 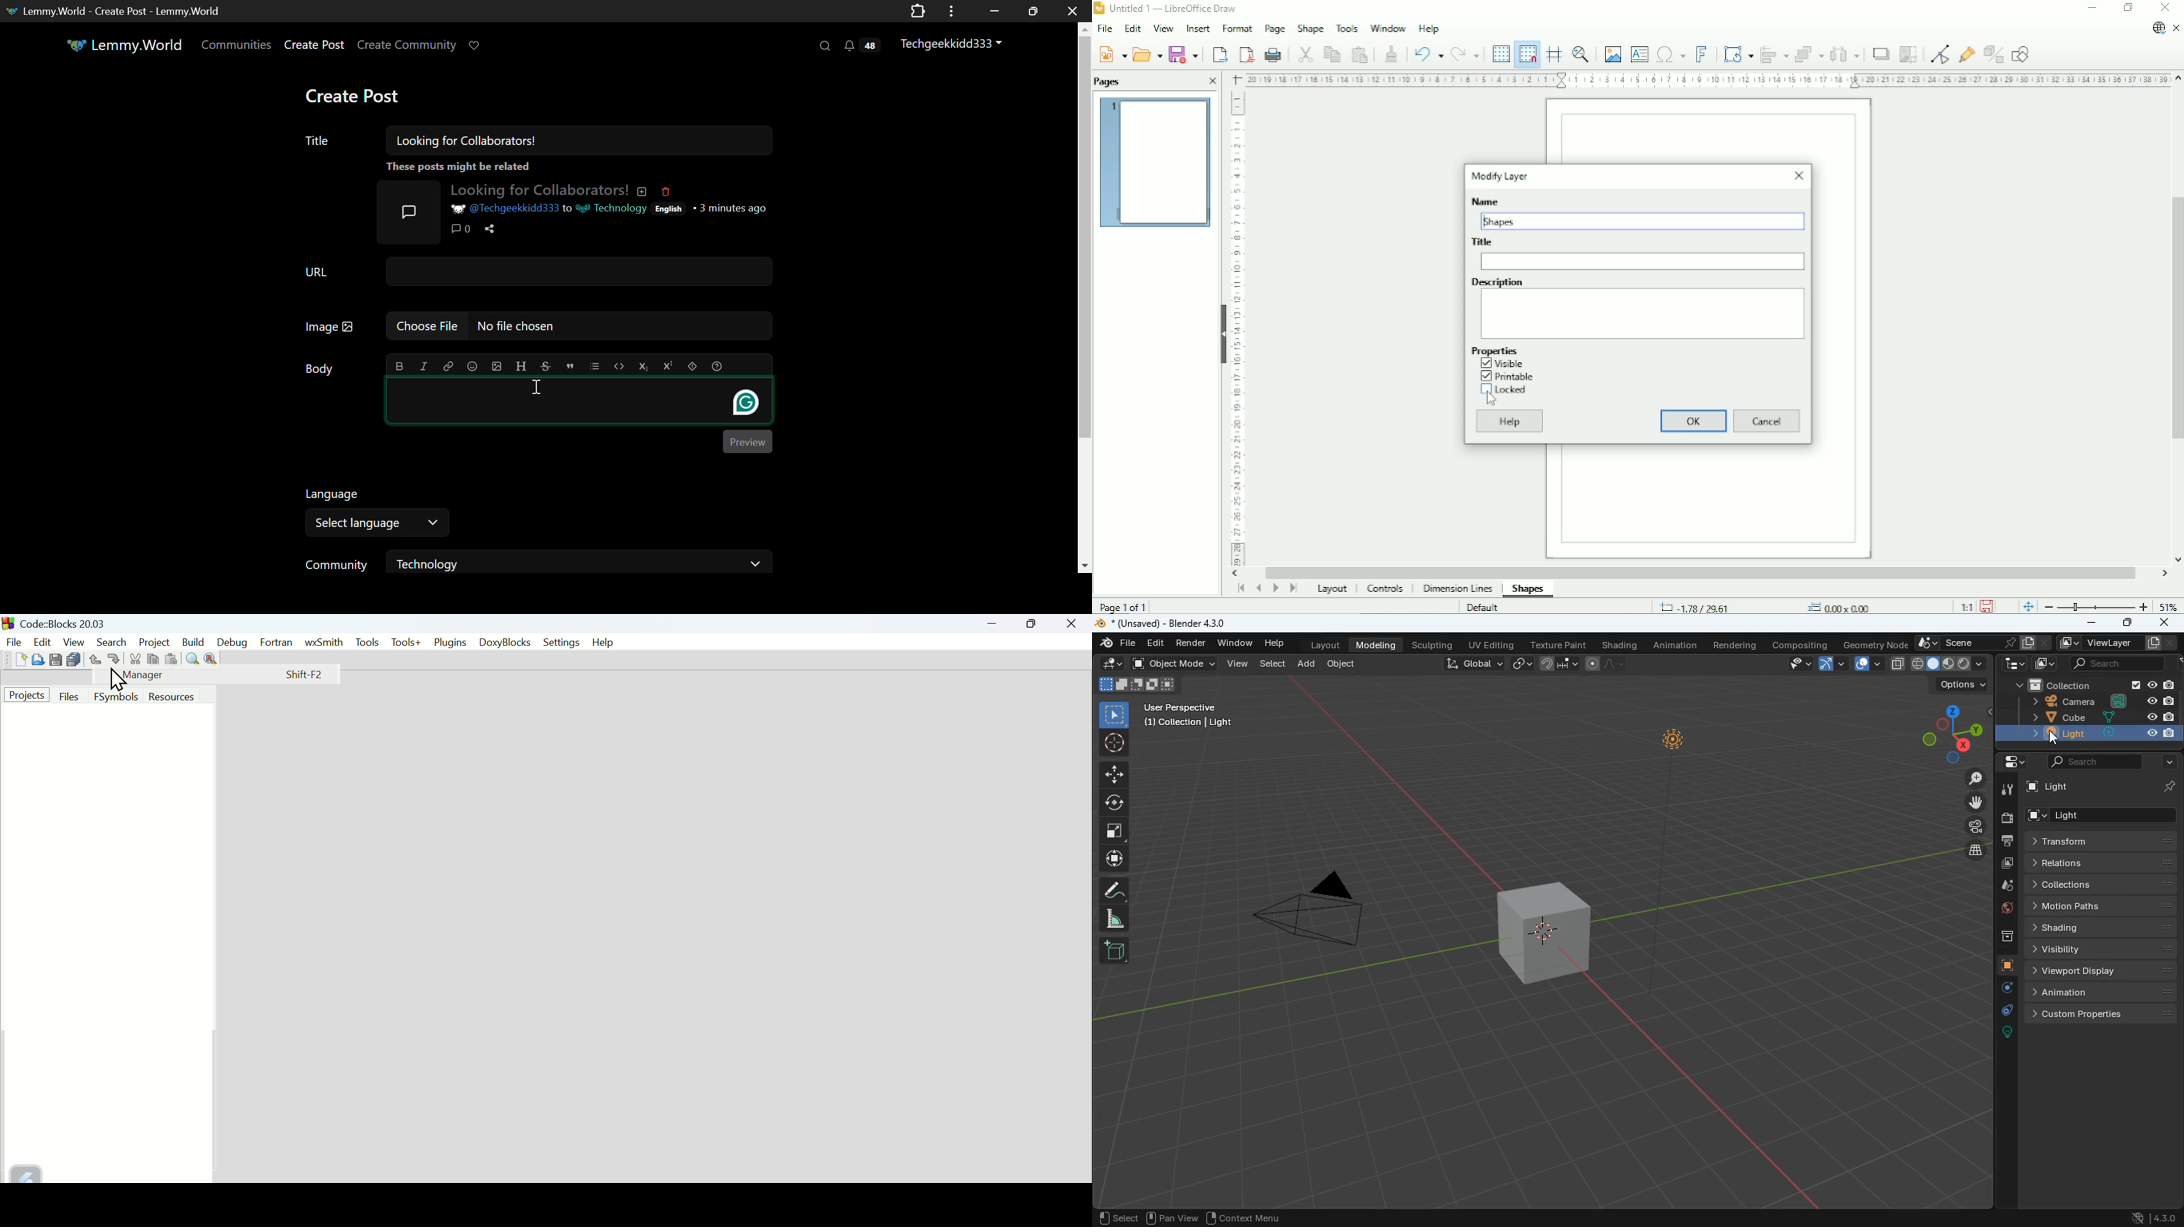 I want to click on Distribute, so click(x=1845, y=54).